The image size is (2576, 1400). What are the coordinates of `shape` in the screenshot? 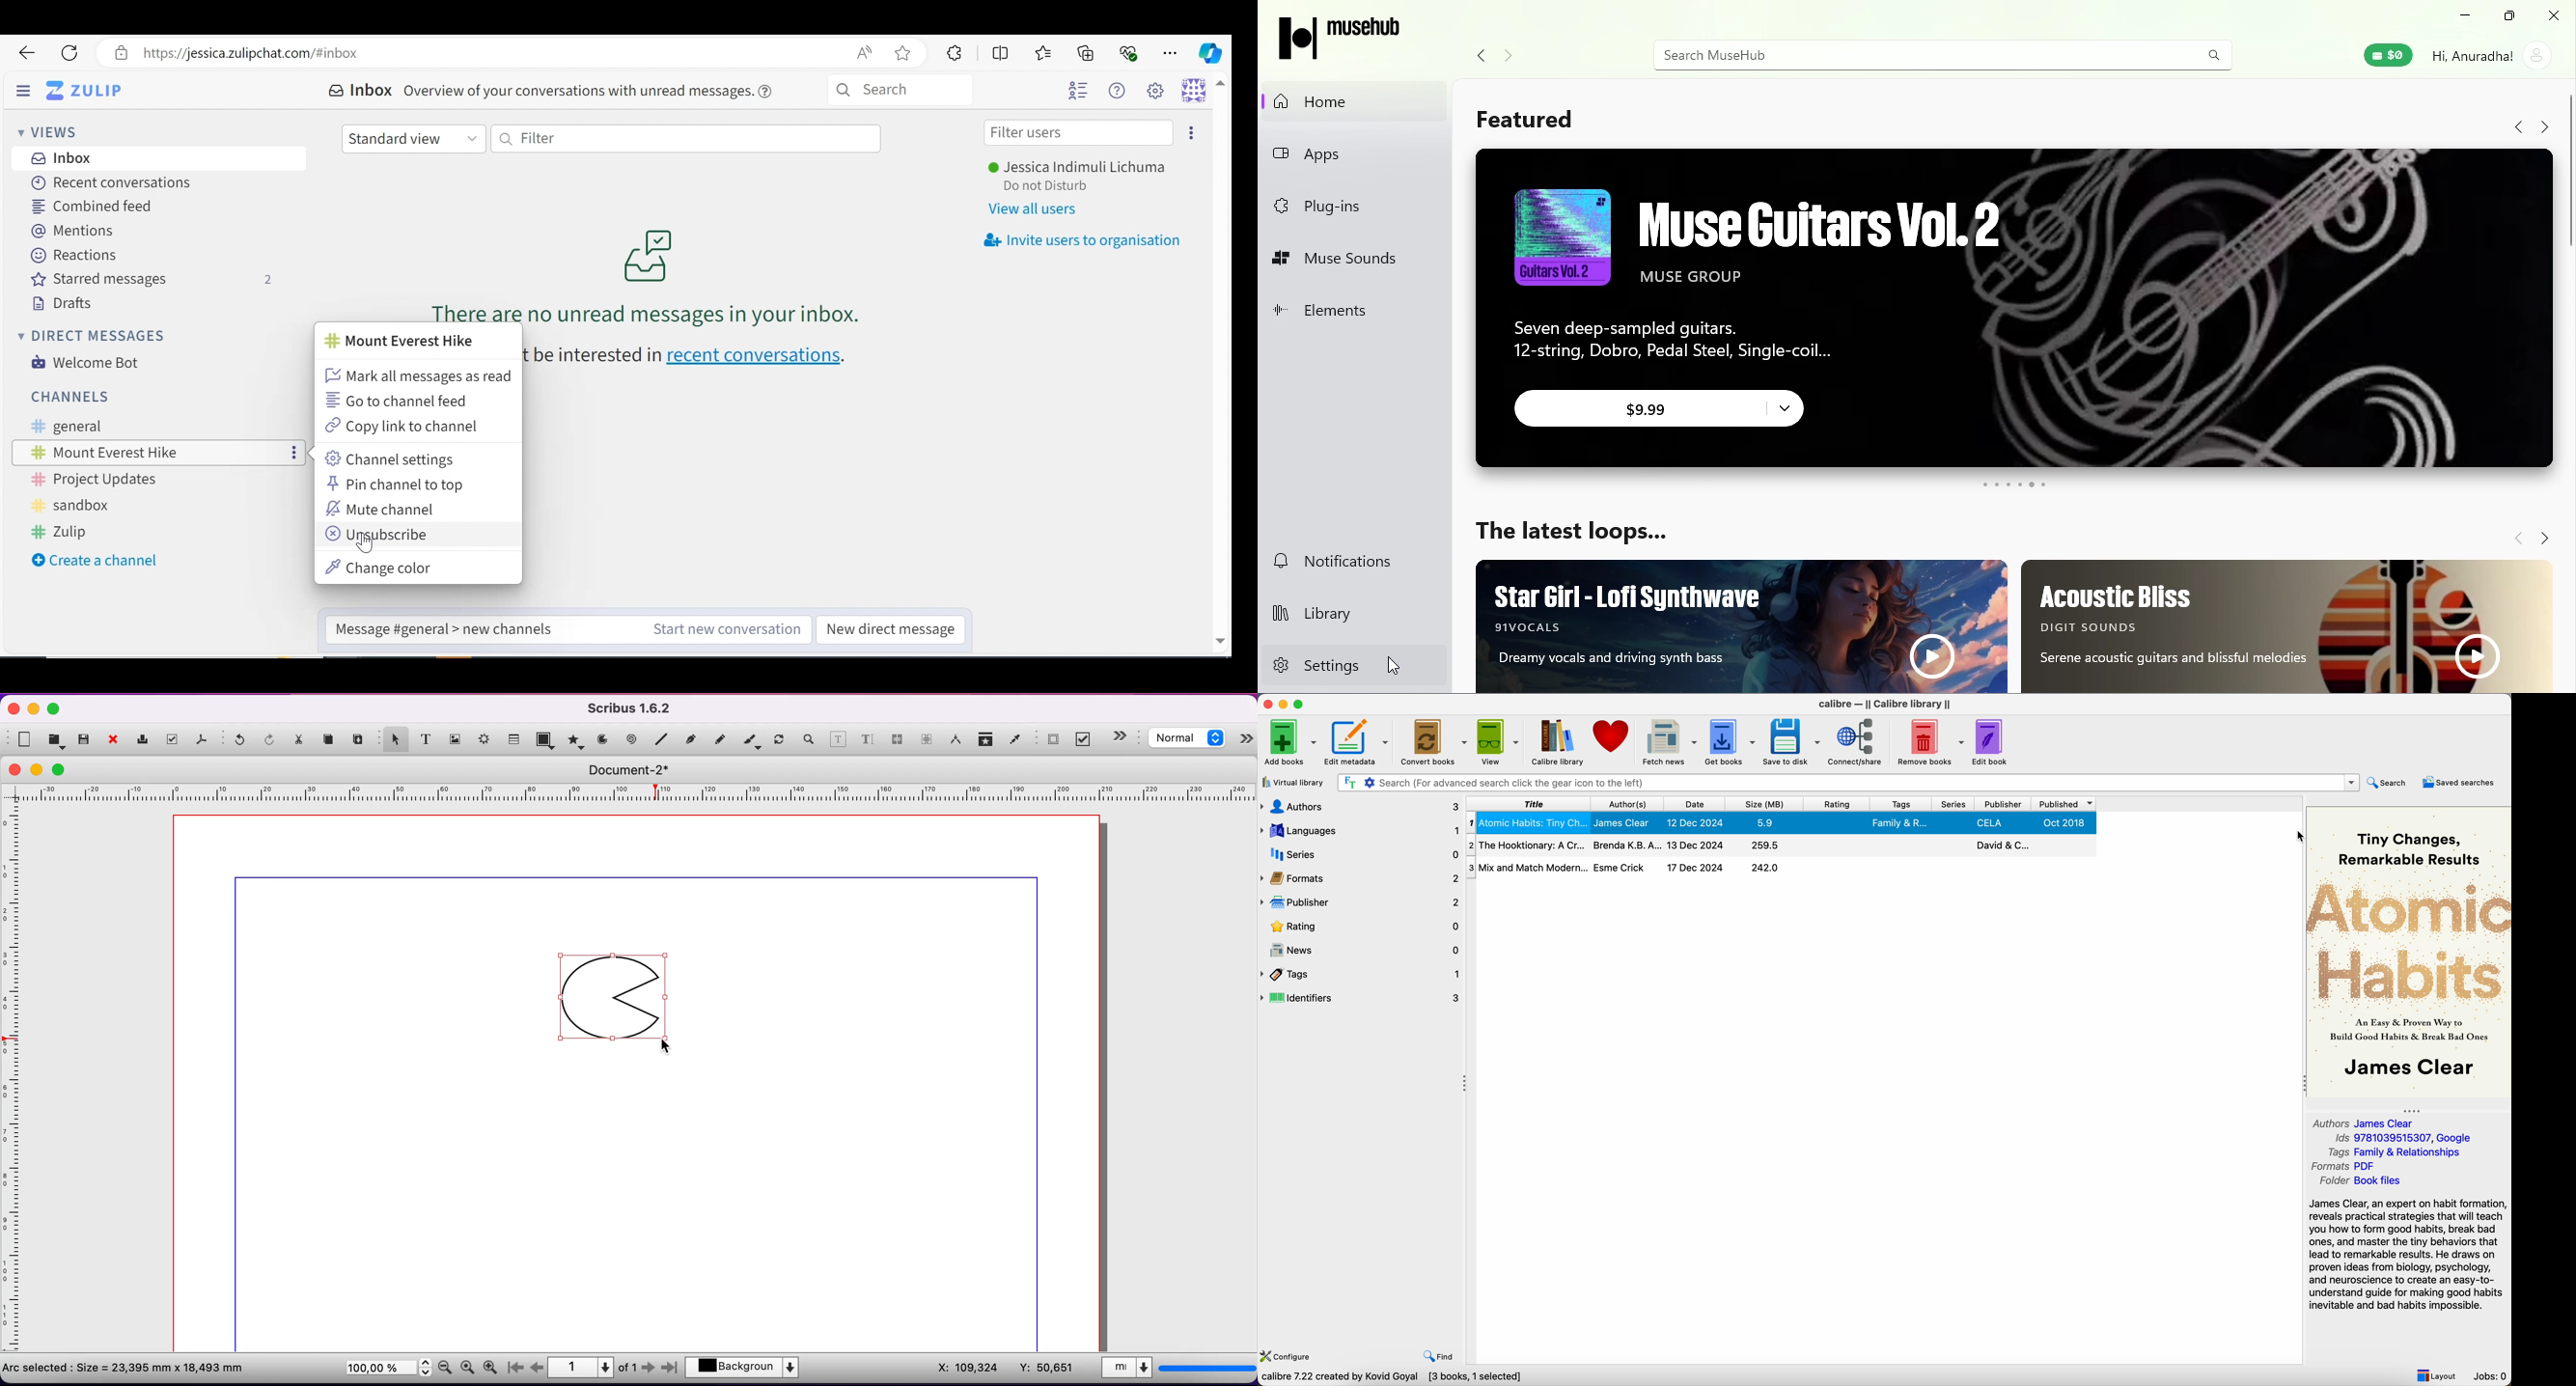 It's located at (547, 742).